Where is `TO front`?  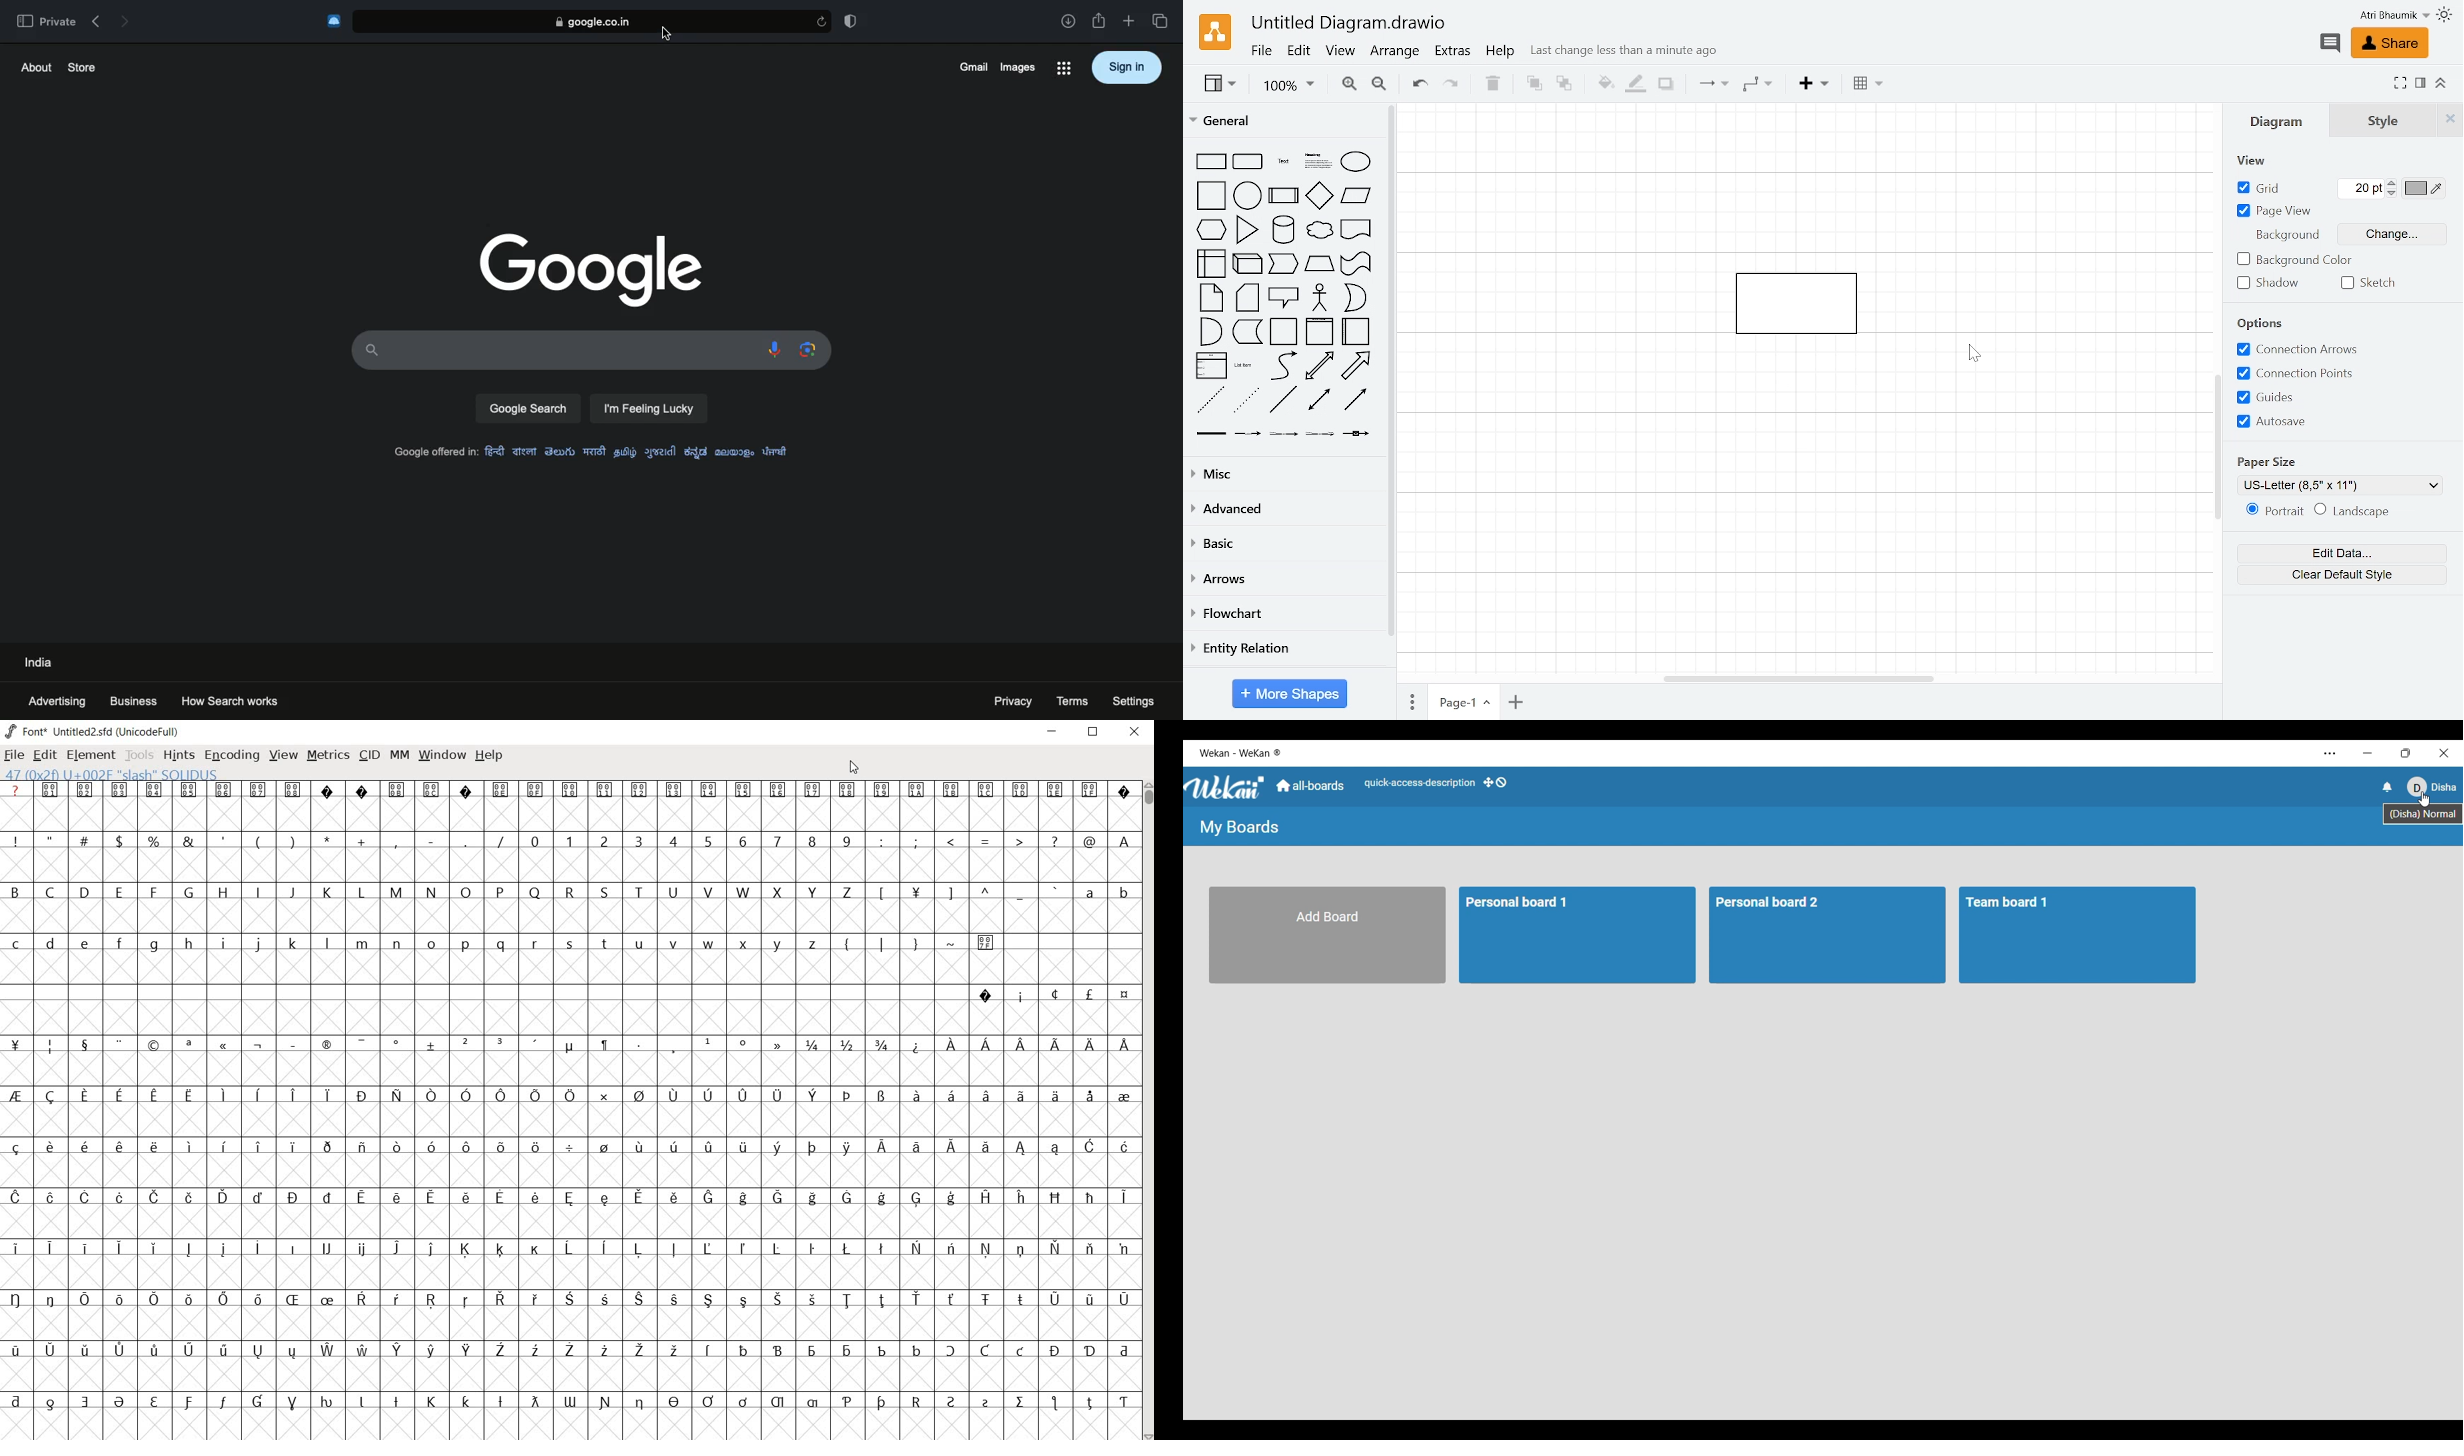
TO front is located at coordinates (1535, 85).